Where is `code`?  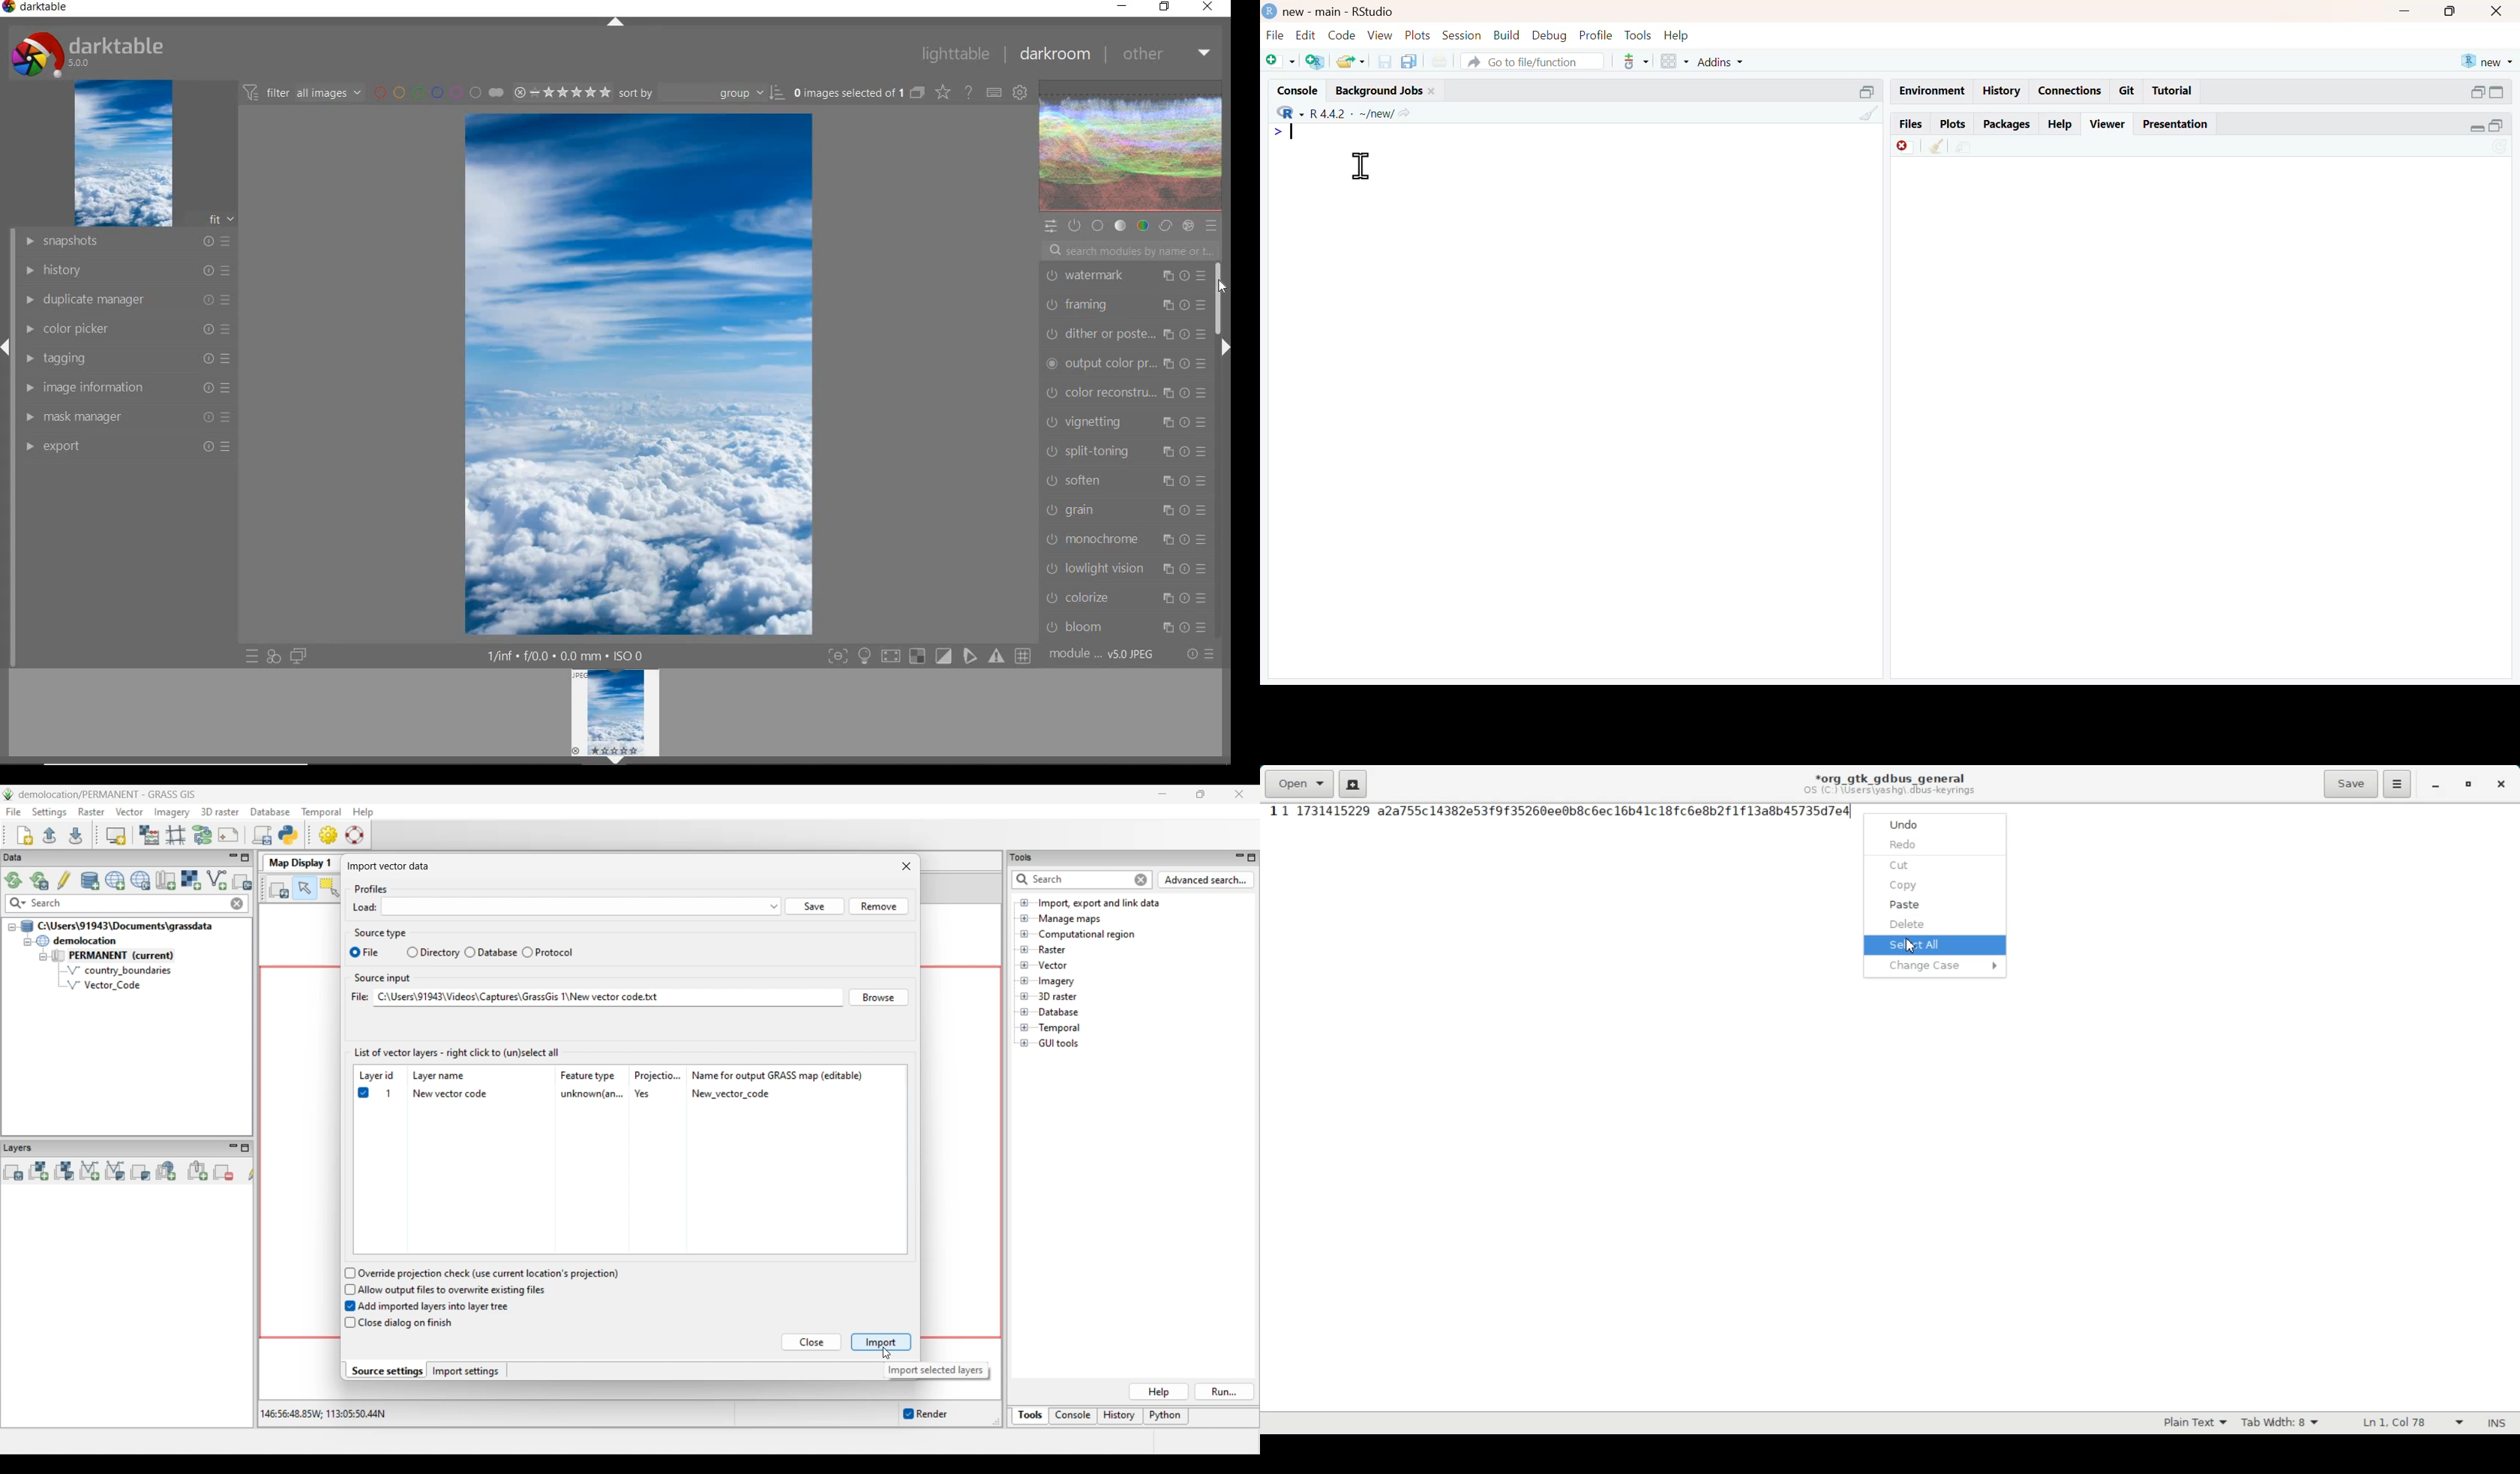 code is located at coordinates (1342, 35).